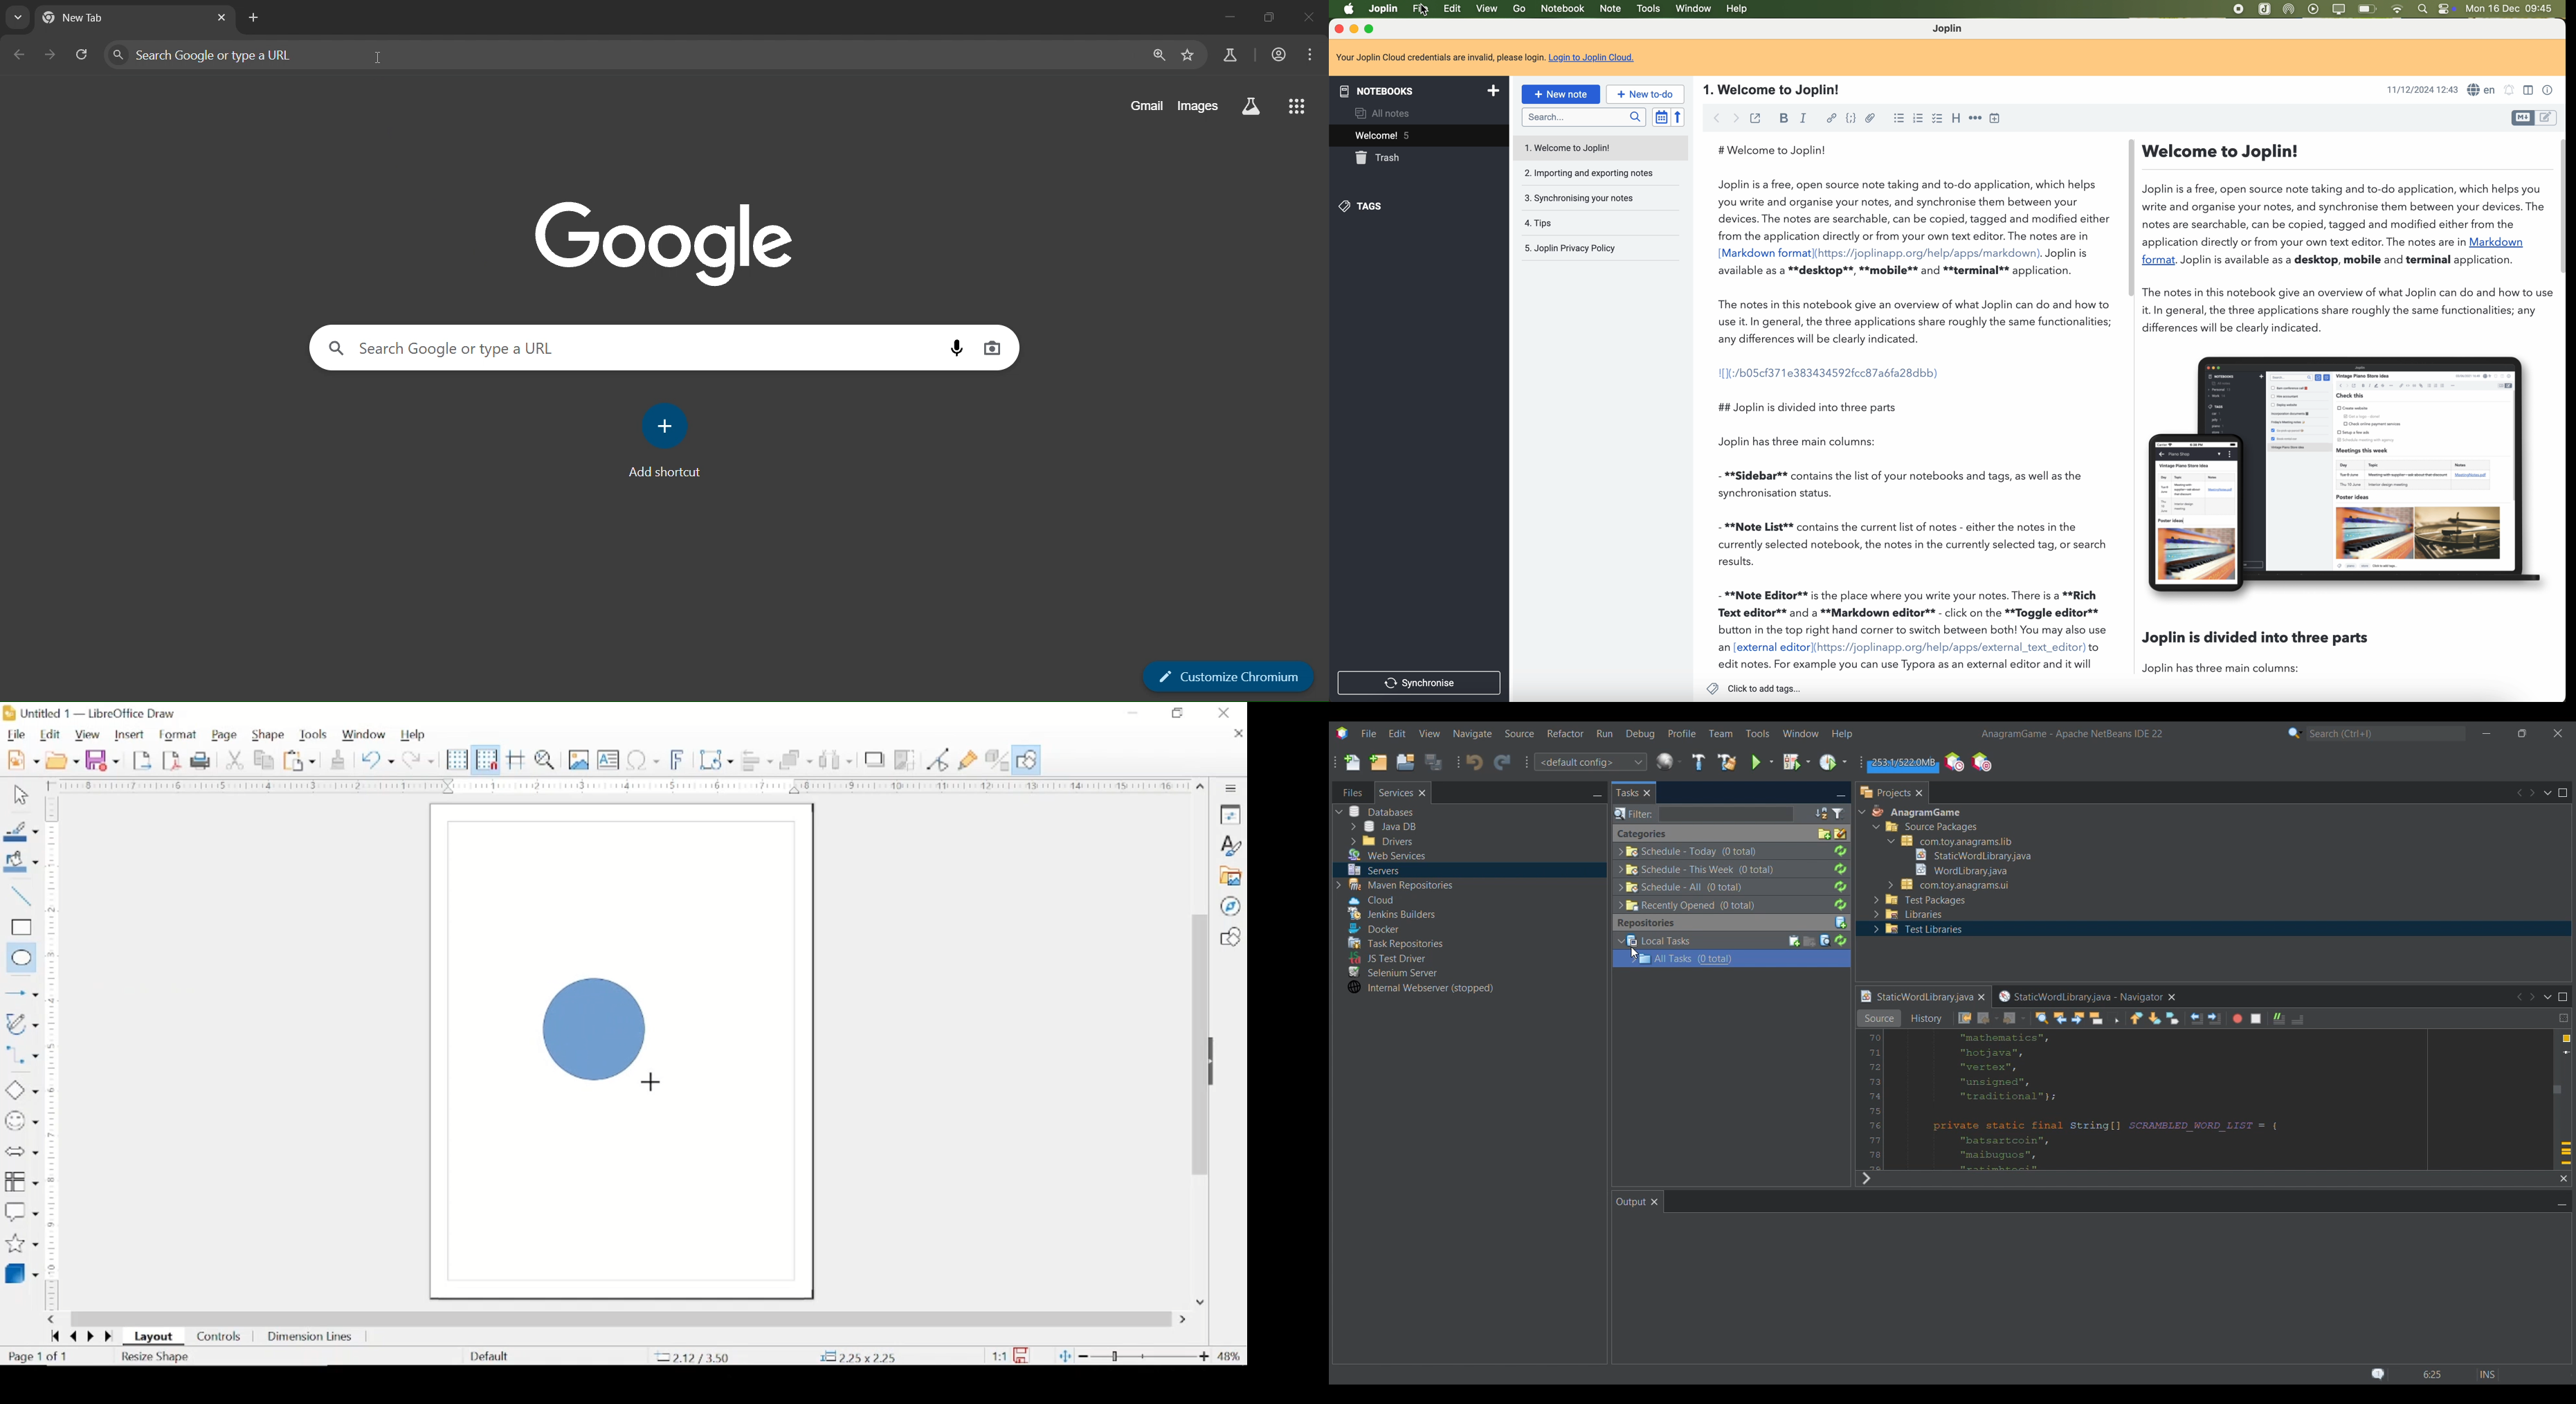 Image resolution: width=2576 pixels, height=1428 pixels. What do you see at coordinates (2341, 241) in the screenshot?
I see `—
Welcome to Joplin!
Joplin is a free, open source note taking and to-do application, which helps you
write and organise your notes, and synchronise them between your devices. Th
notes are searchable, can be copied, tagged and modified either from the
application directly or from your own text editor. The notes are in Markdown
format. Joplin is available as a desktop, mobile and terminal application.
The notes in this notebook give an overview of what Joplin can do and how to t
it. In general, the three applications share roughly the same functionalities; any
differences will be clearly indicated.` at bounding box center [2341, 241].